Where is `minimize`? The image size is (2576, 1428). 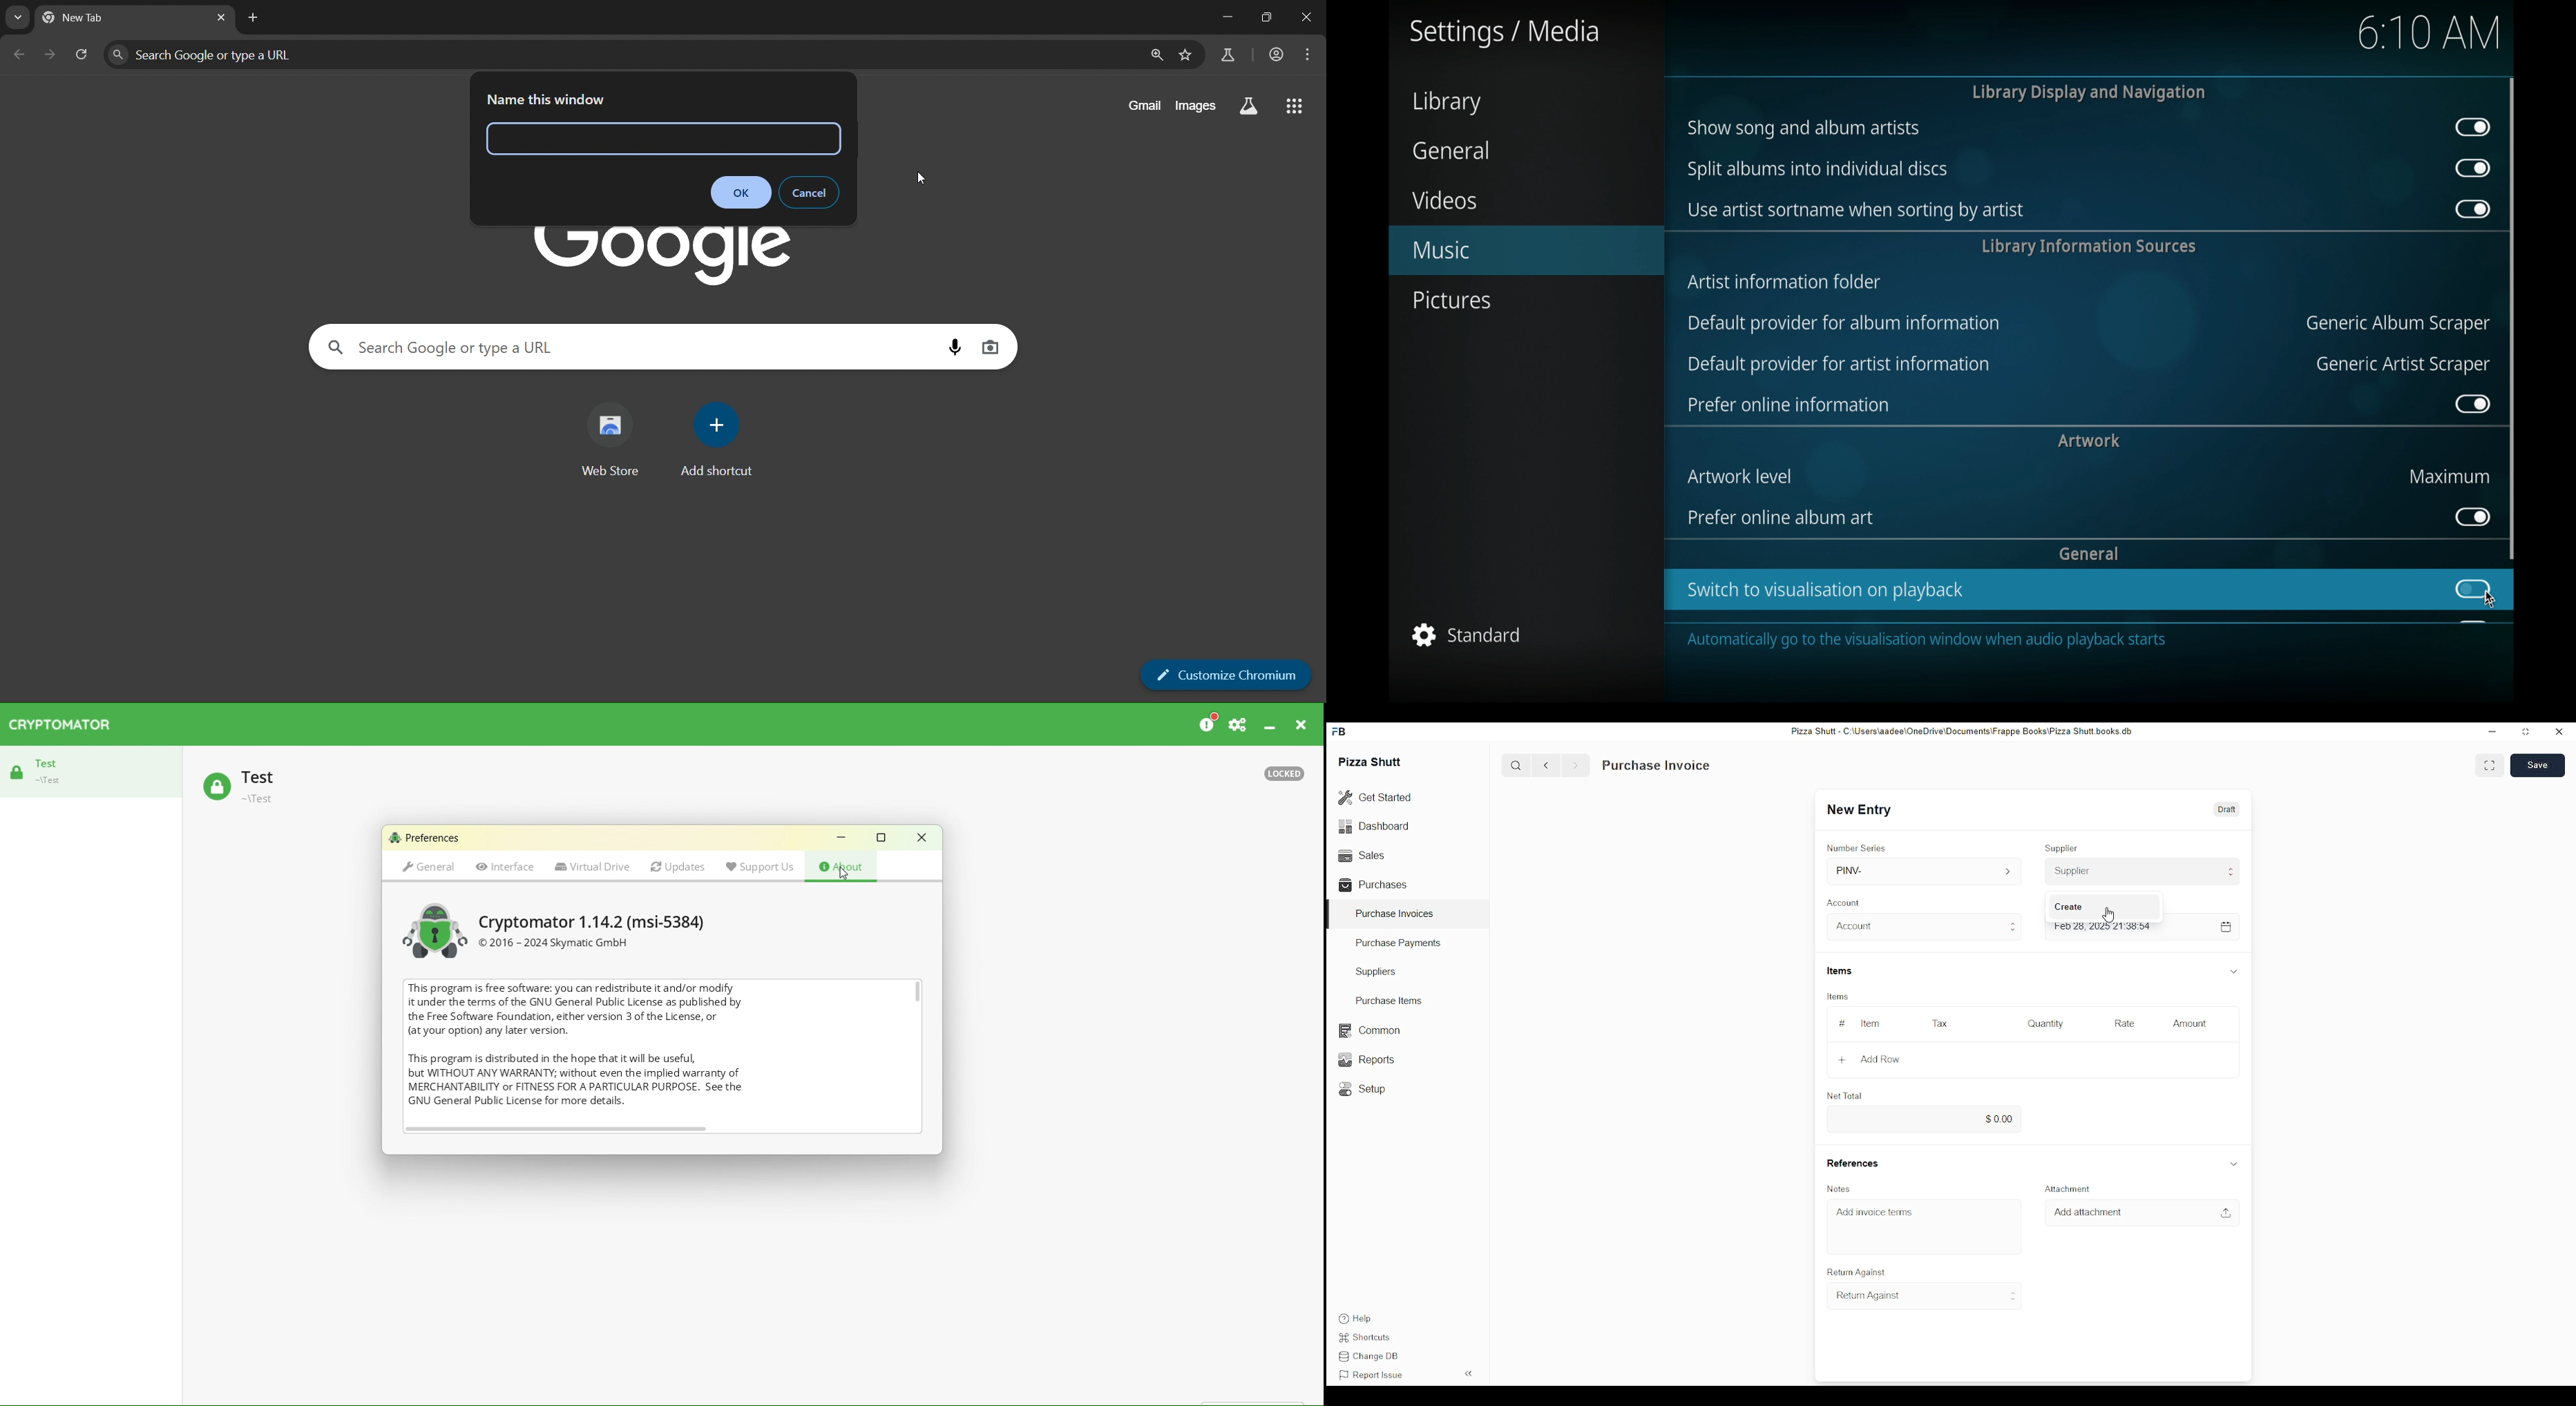
minimize is located at coordinates (2493, 731).